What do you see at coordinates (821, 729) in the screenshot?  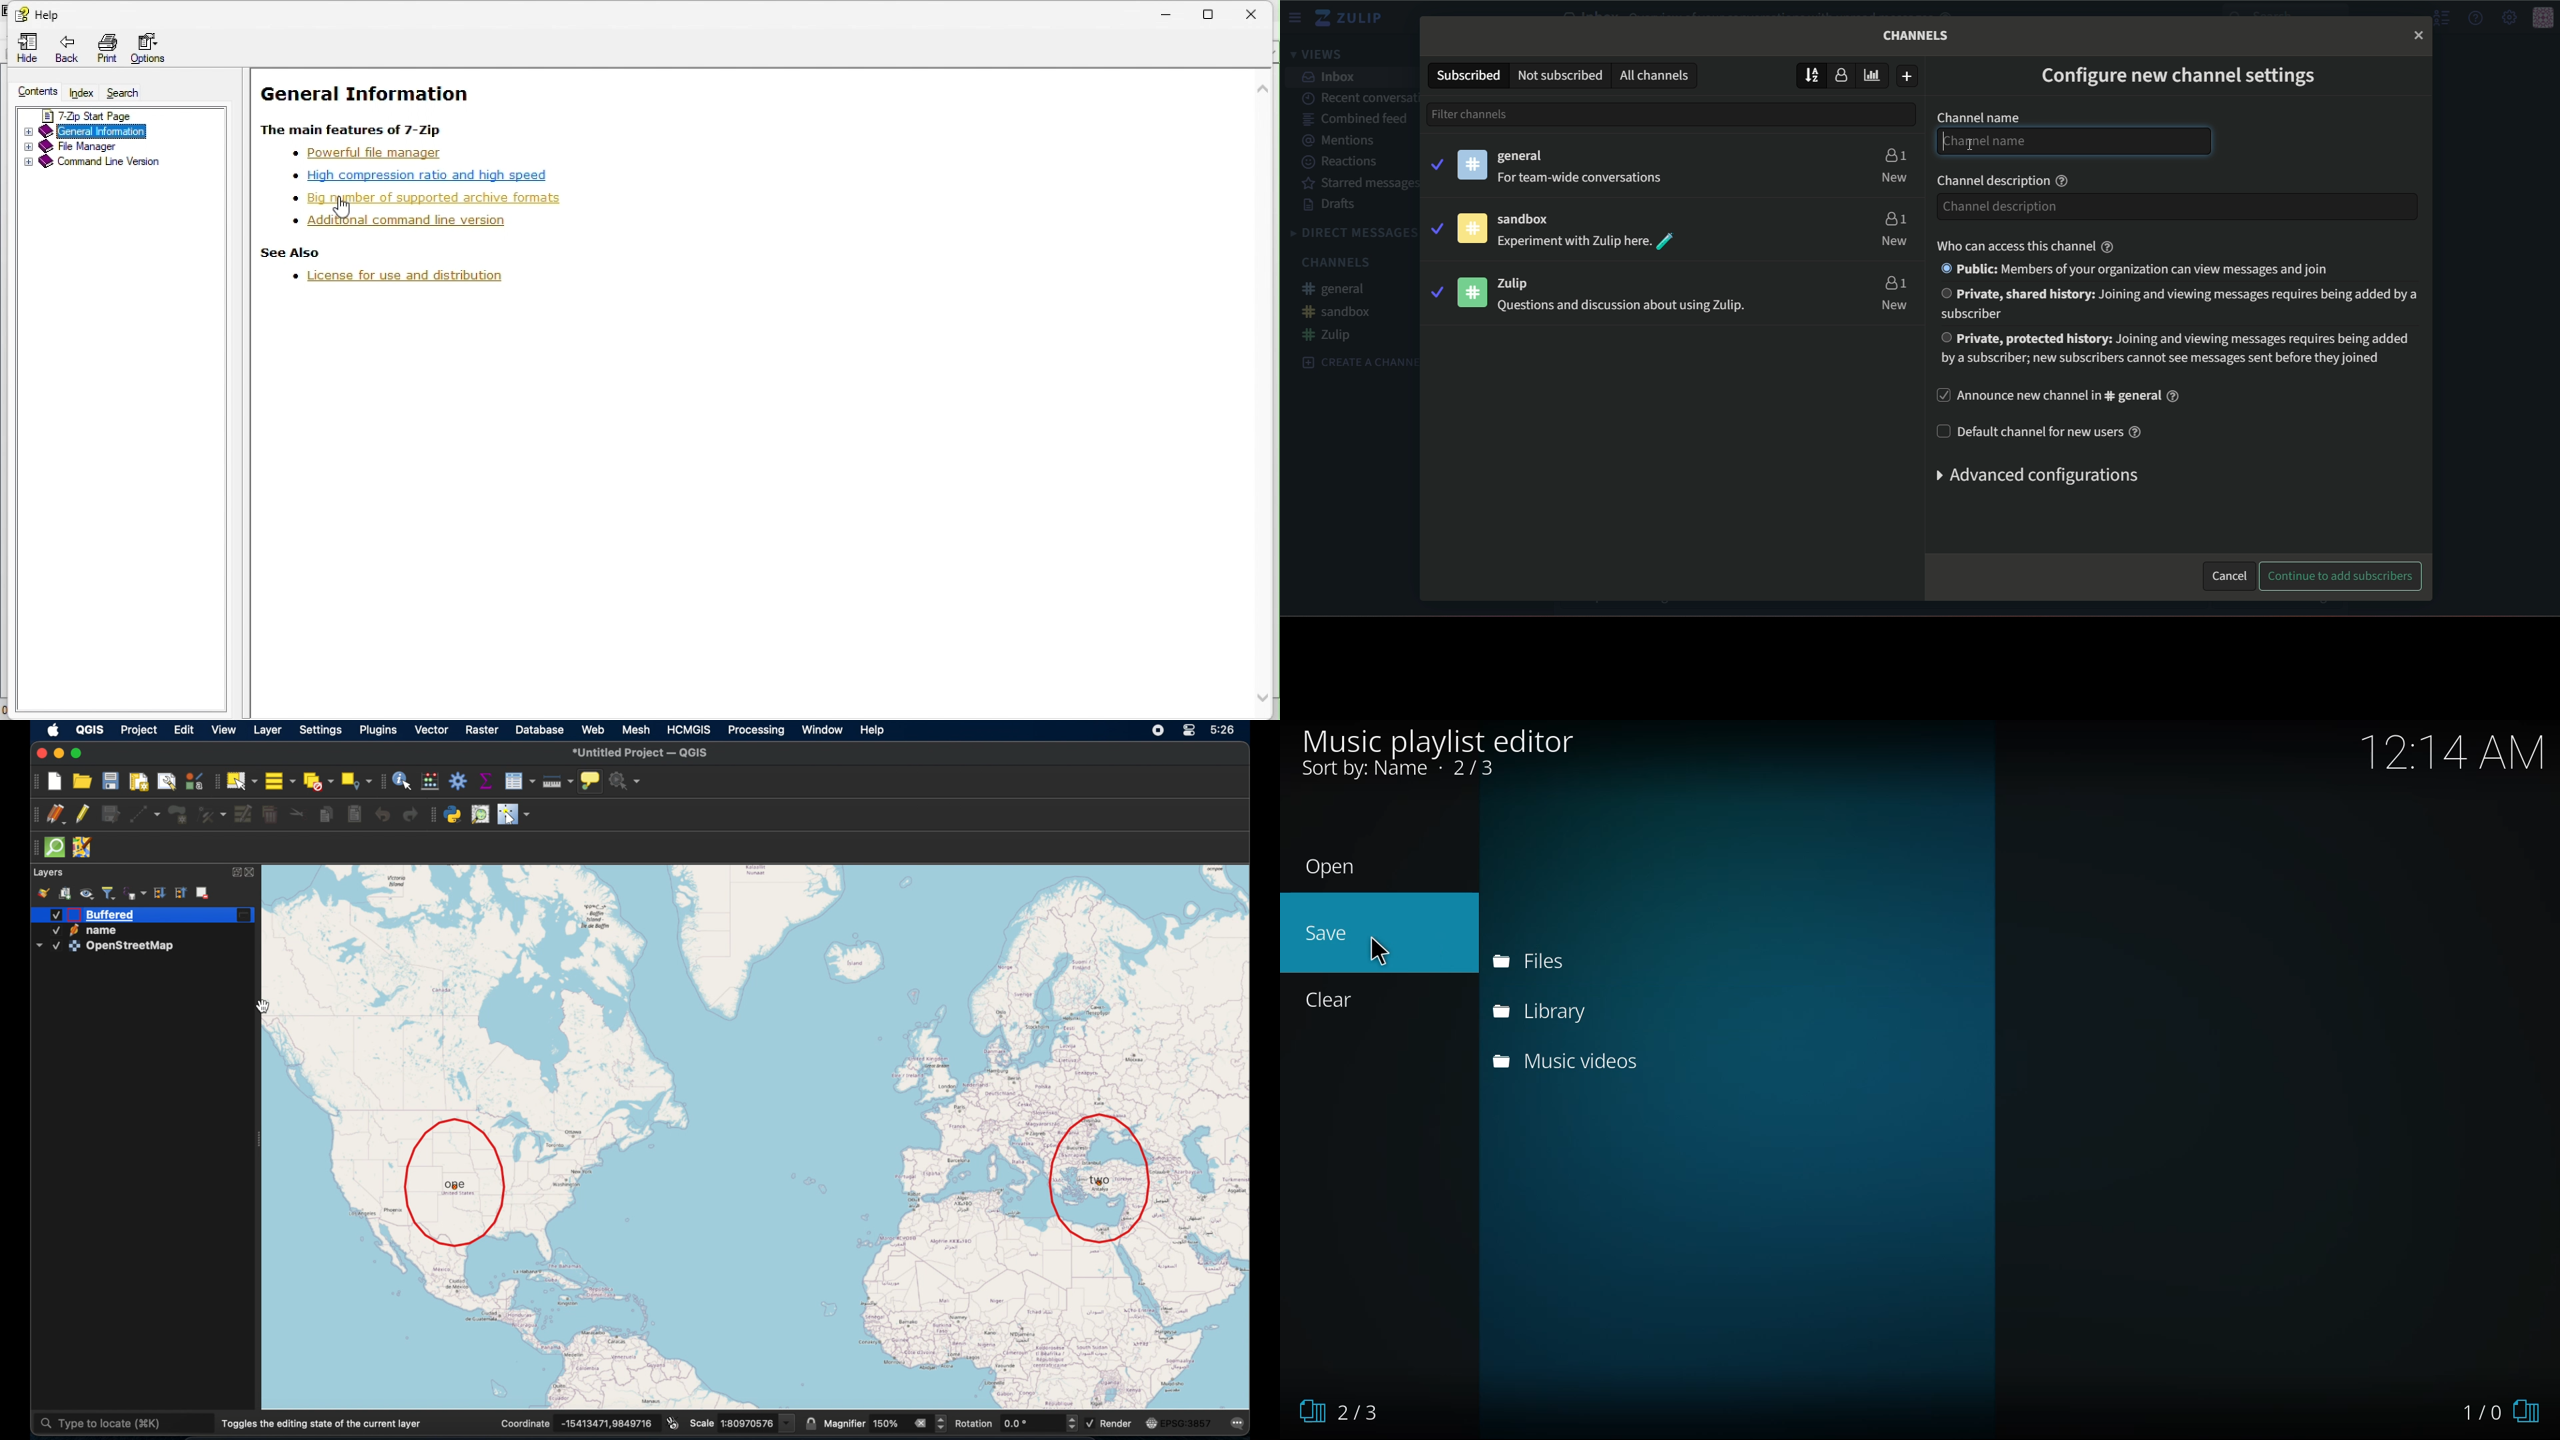 I see `window` at bounding box center [821, 729].